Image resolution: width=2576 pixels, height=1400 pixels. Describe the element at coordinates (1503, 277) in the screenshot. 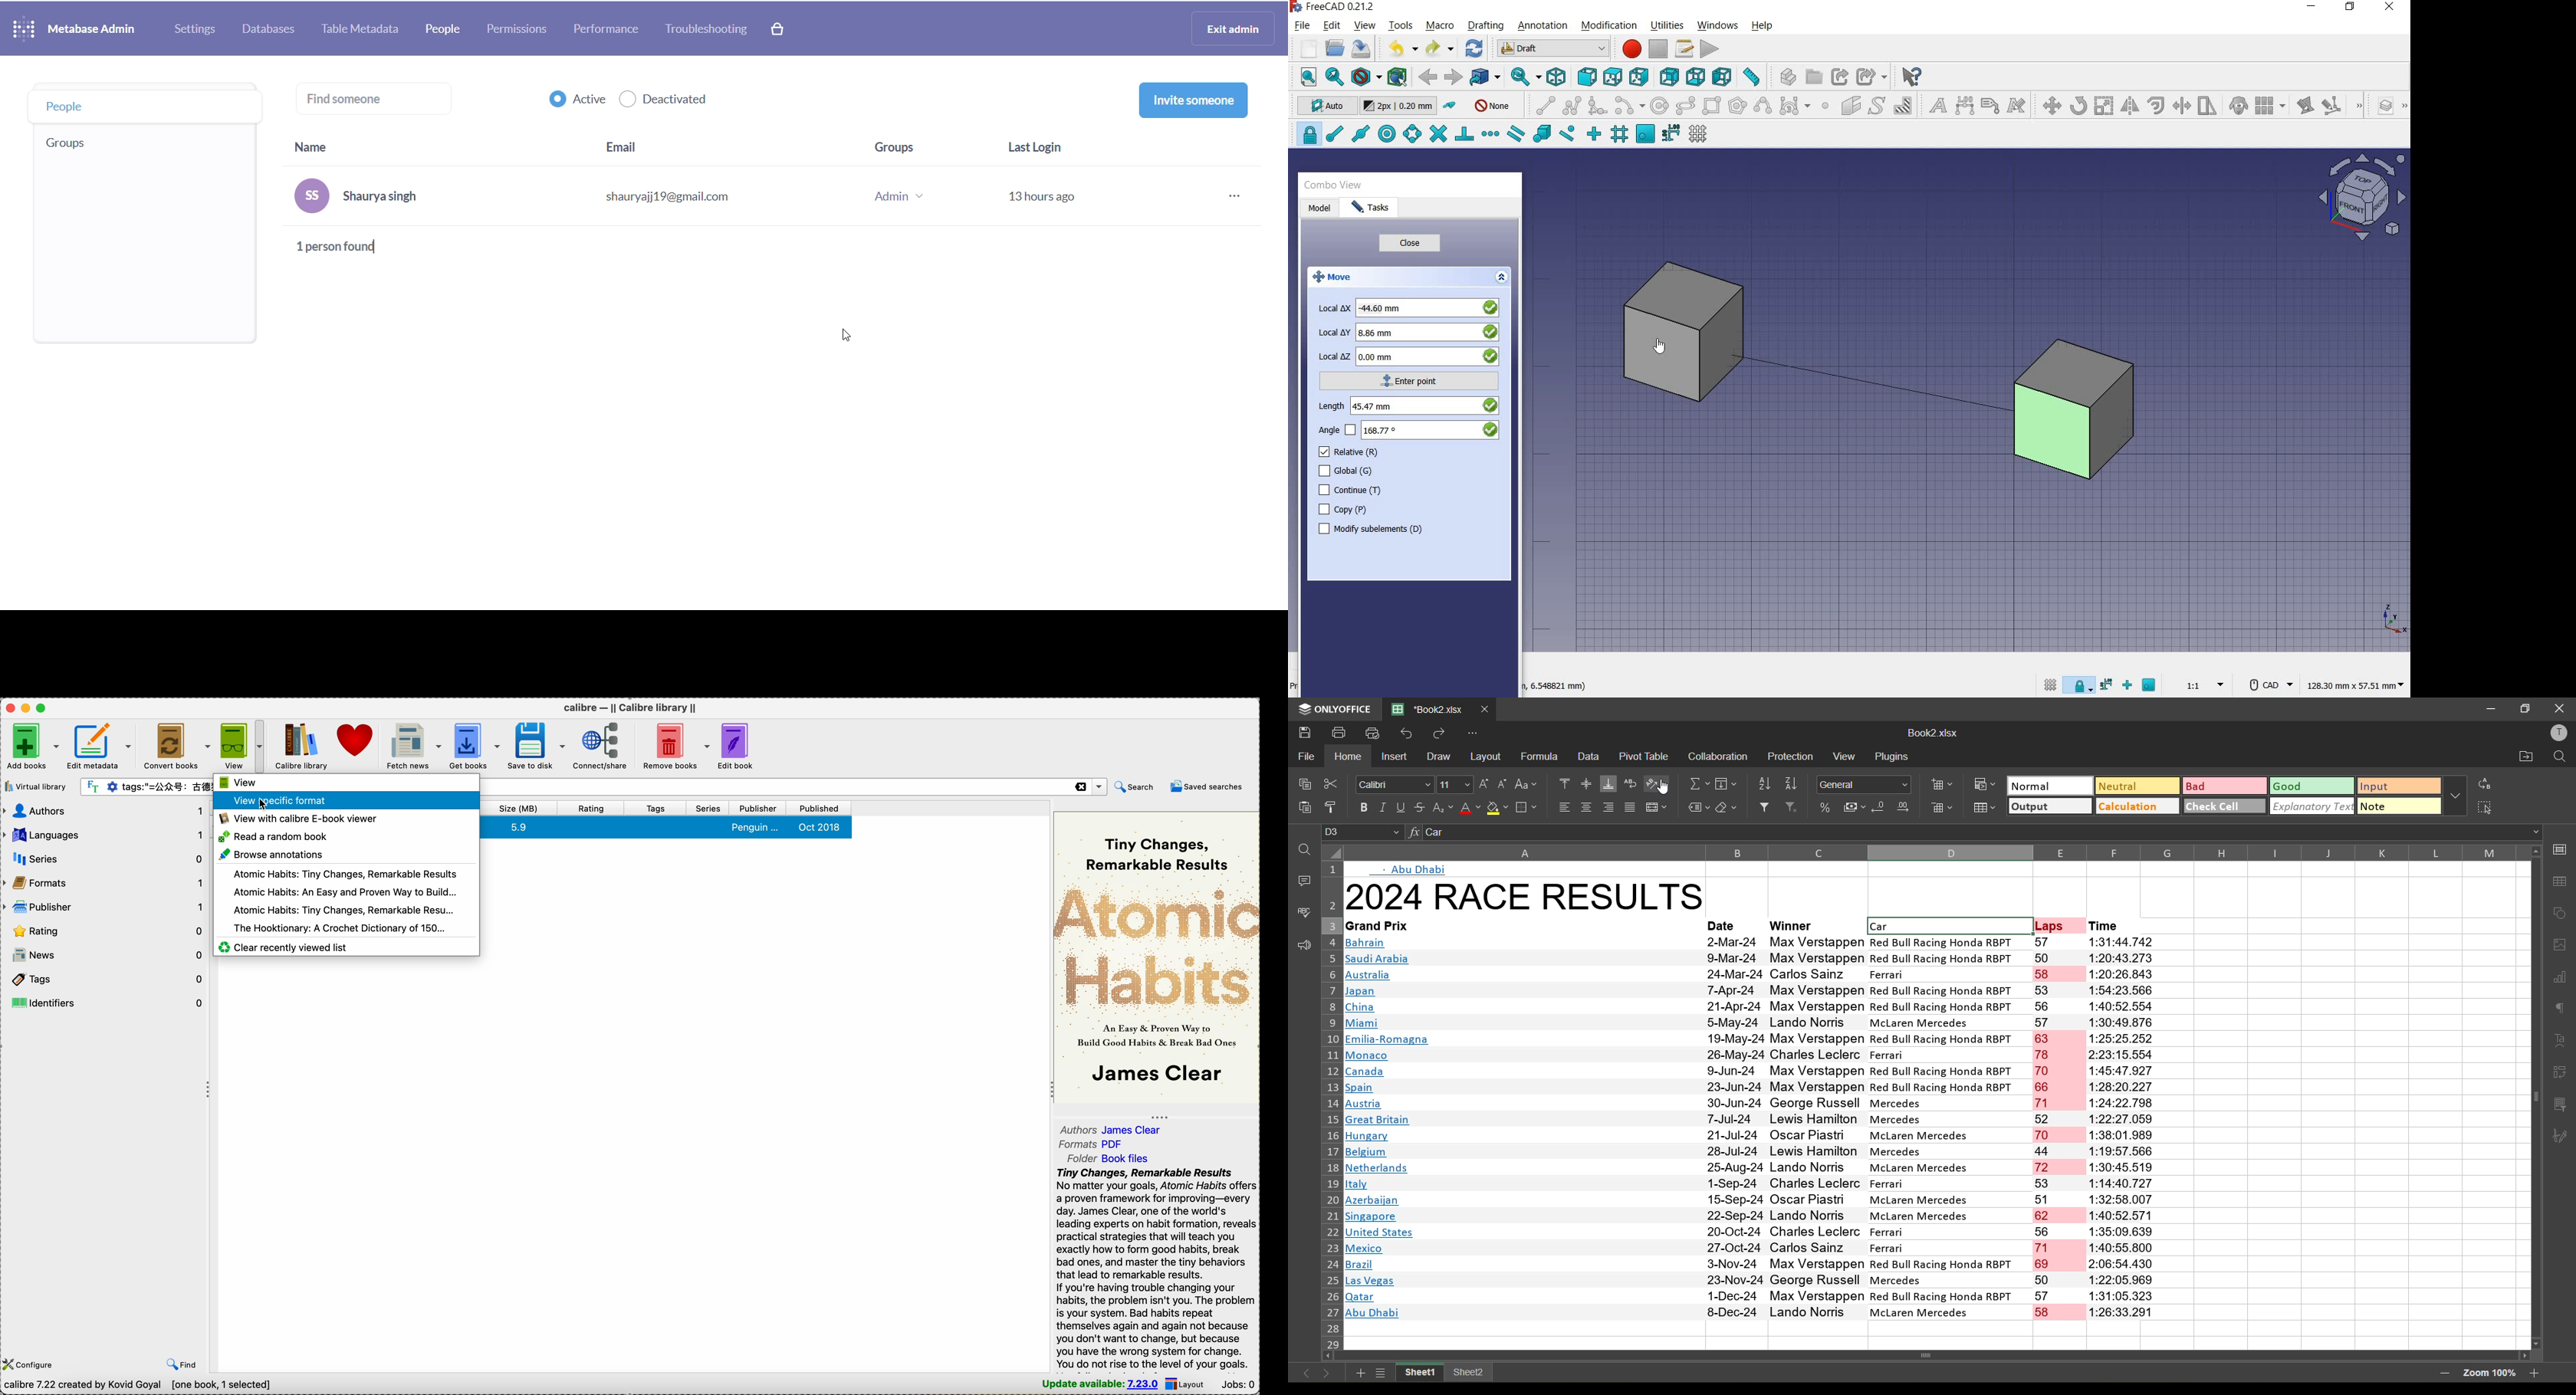

I see `expand` at that location.